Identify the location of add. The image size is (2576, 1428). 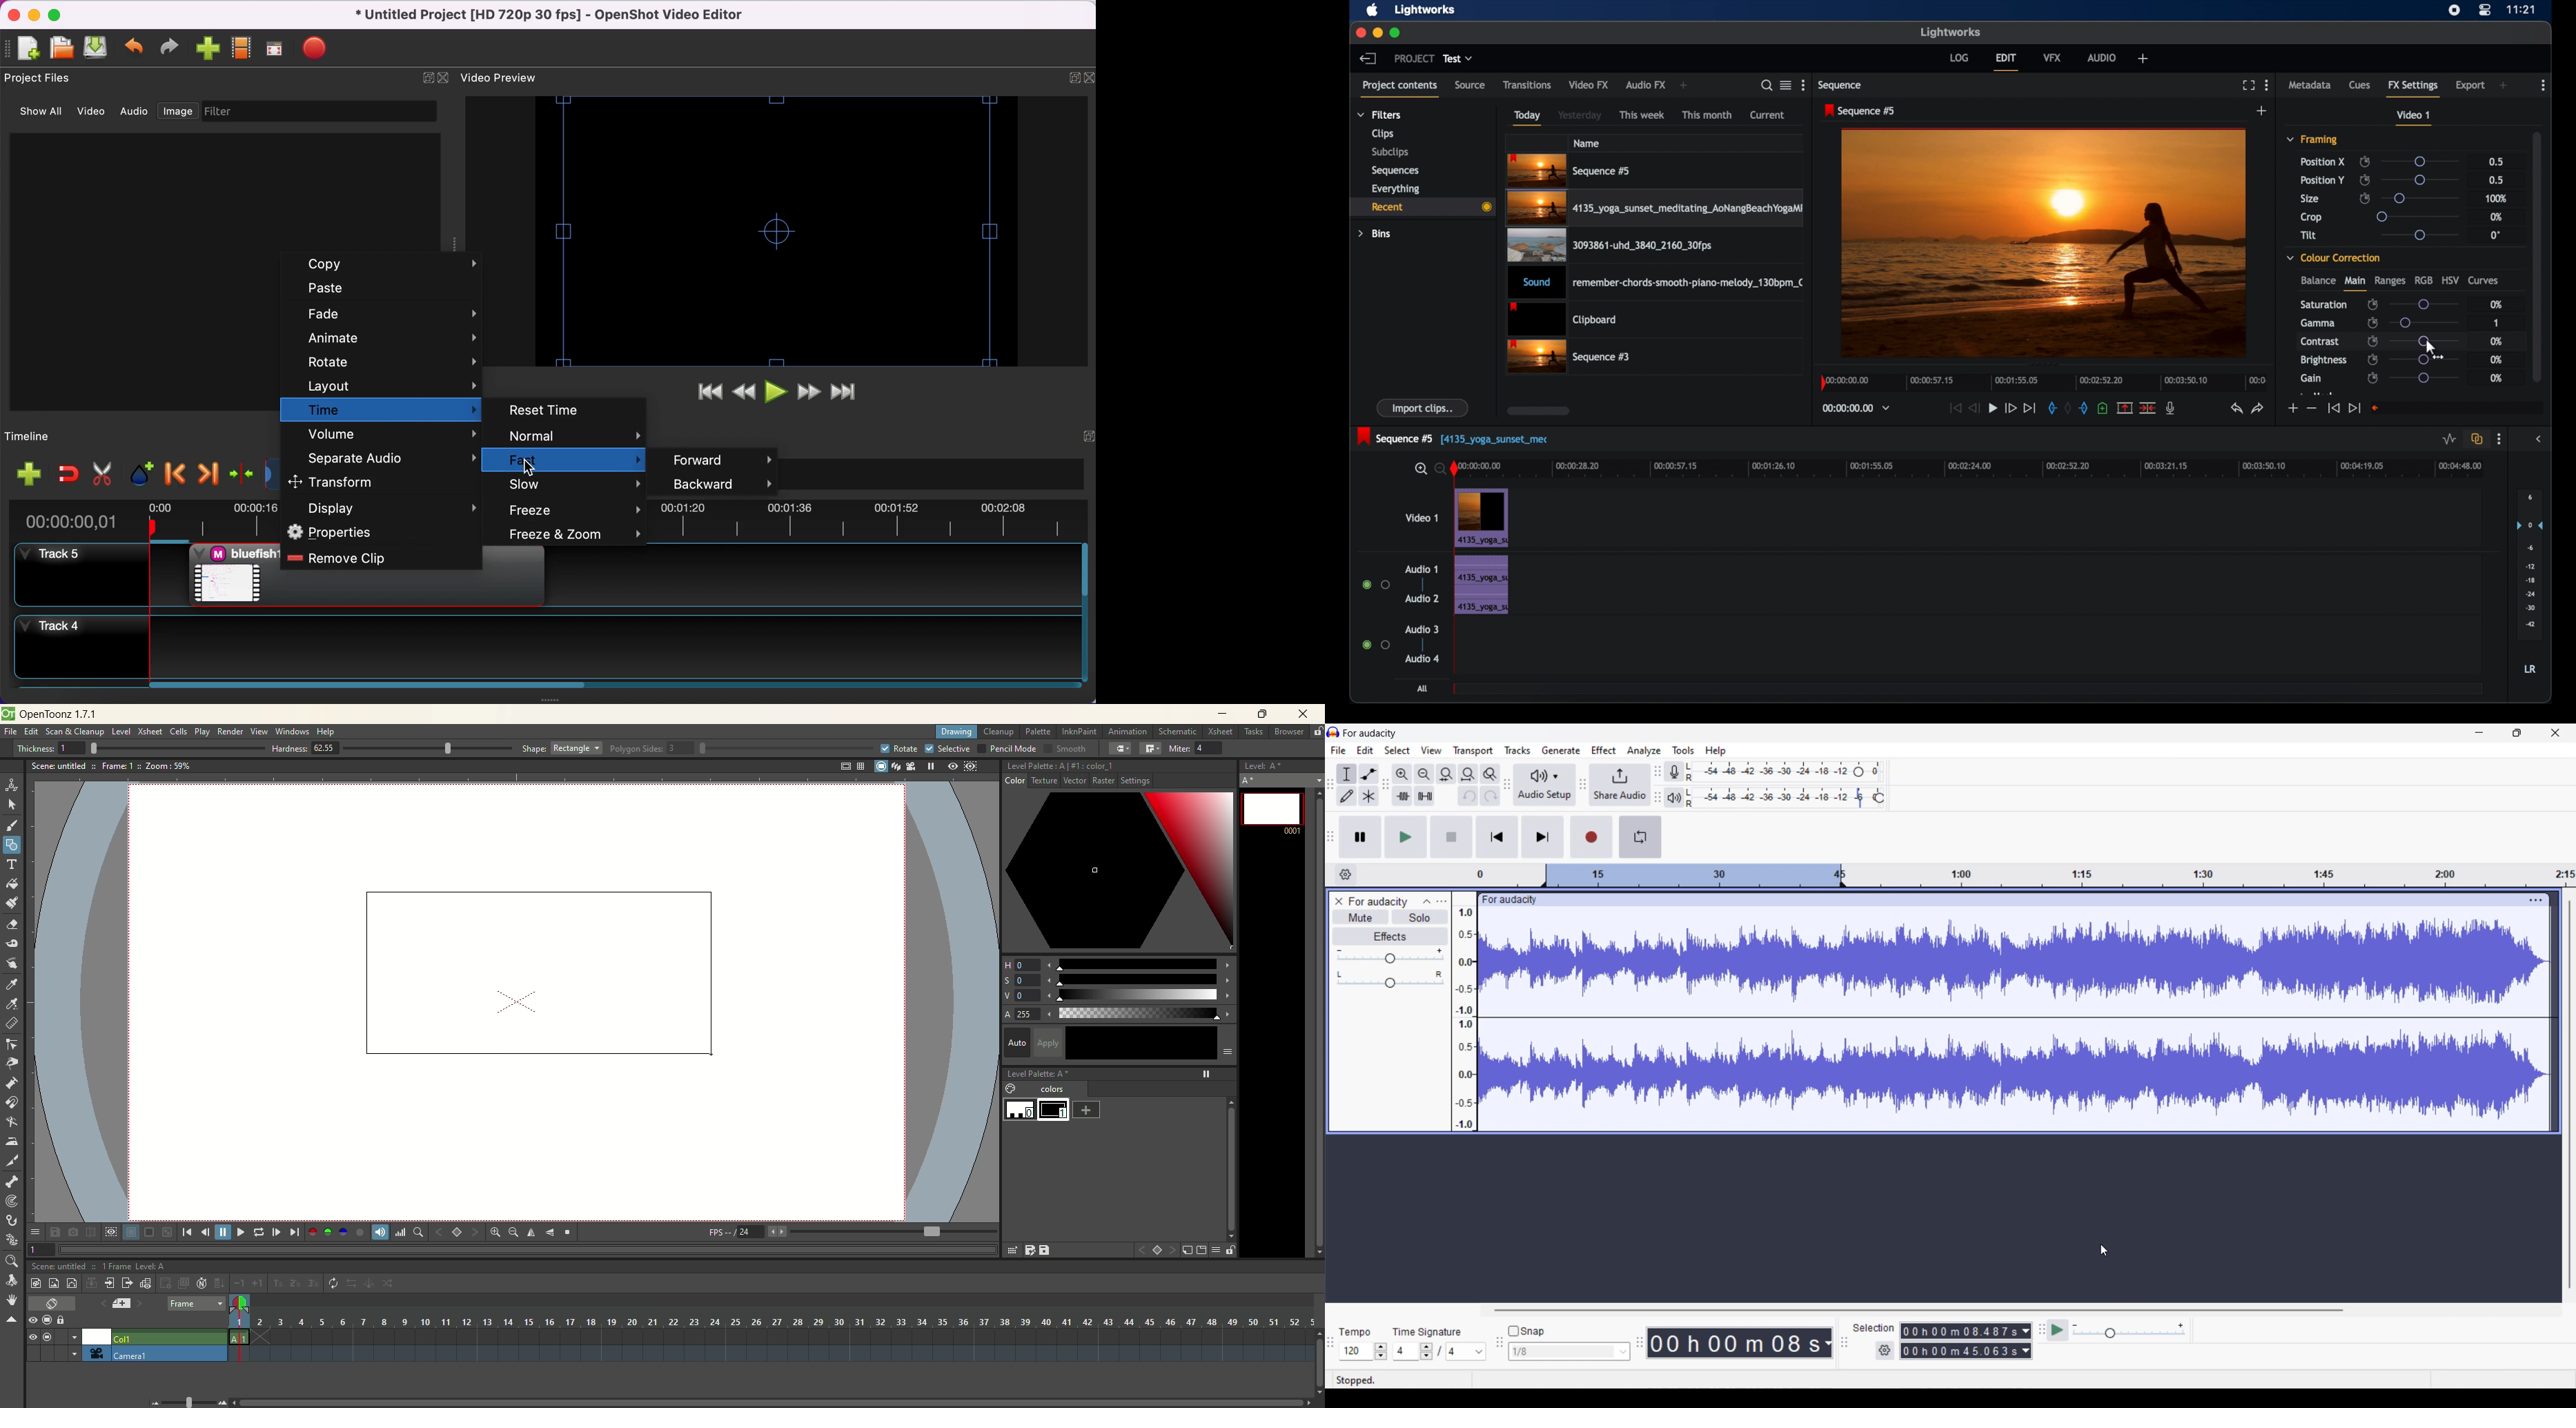
(2505, 85).